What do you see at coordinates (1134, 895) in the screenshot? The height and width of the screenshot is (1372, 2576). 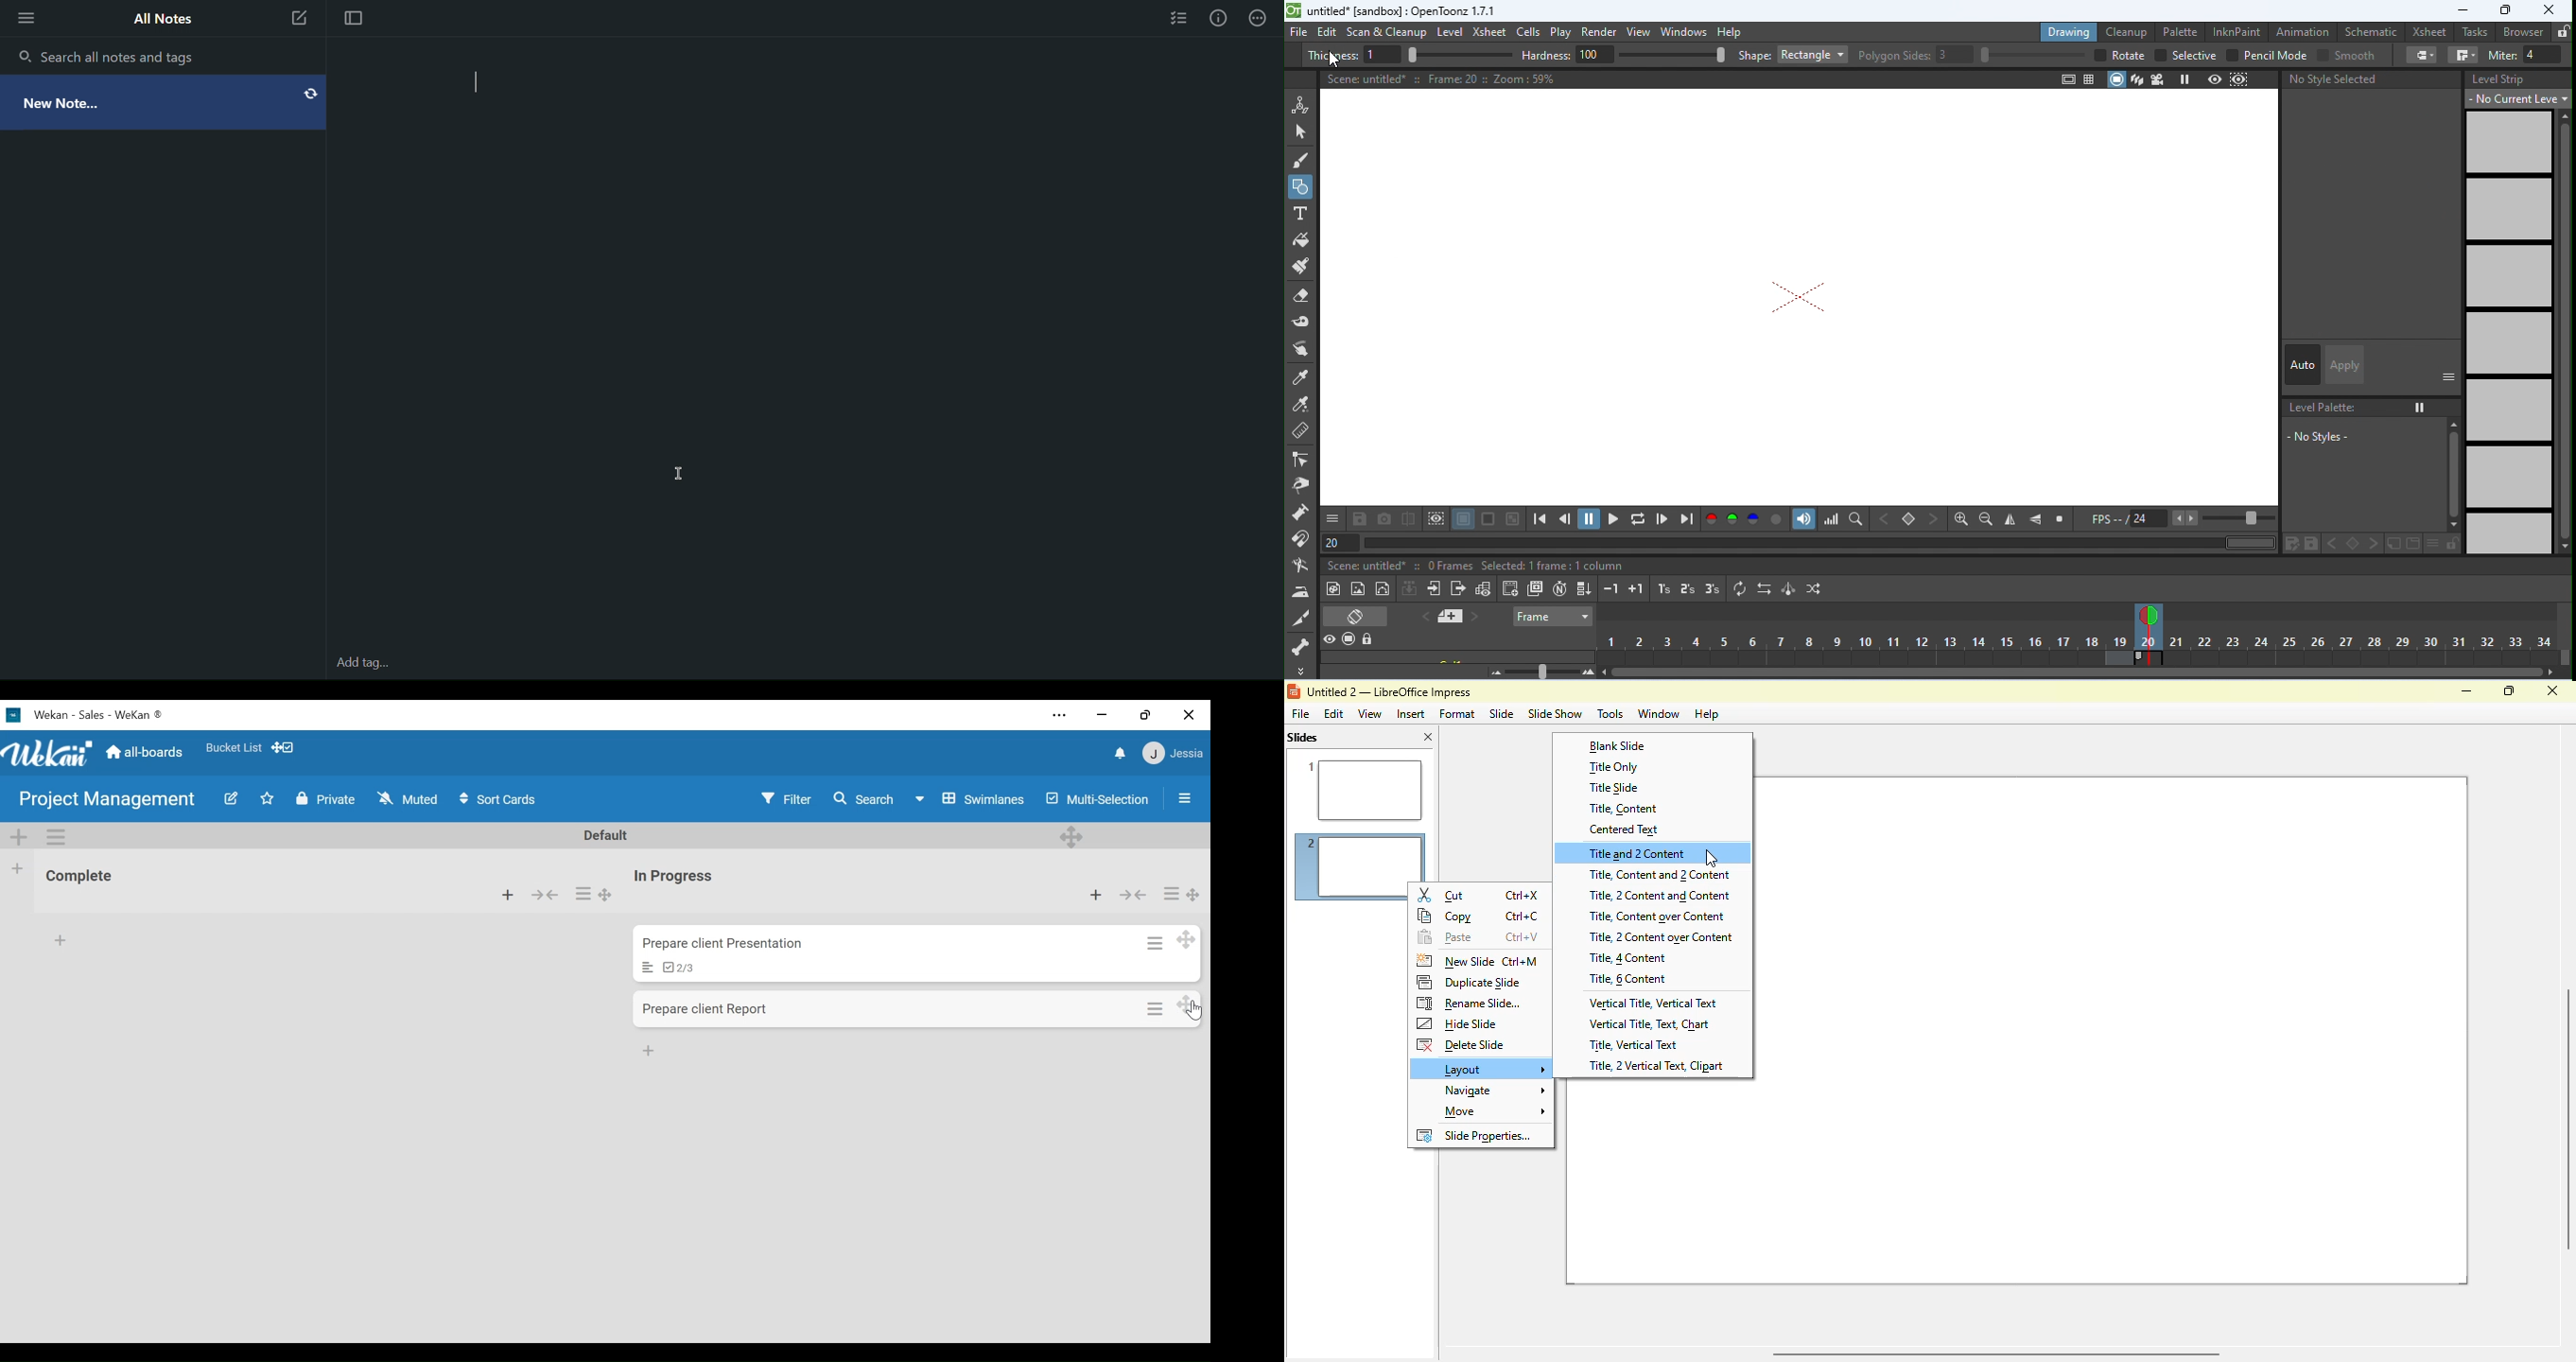 I see `Collapse` at bounding box center [1134, 895].